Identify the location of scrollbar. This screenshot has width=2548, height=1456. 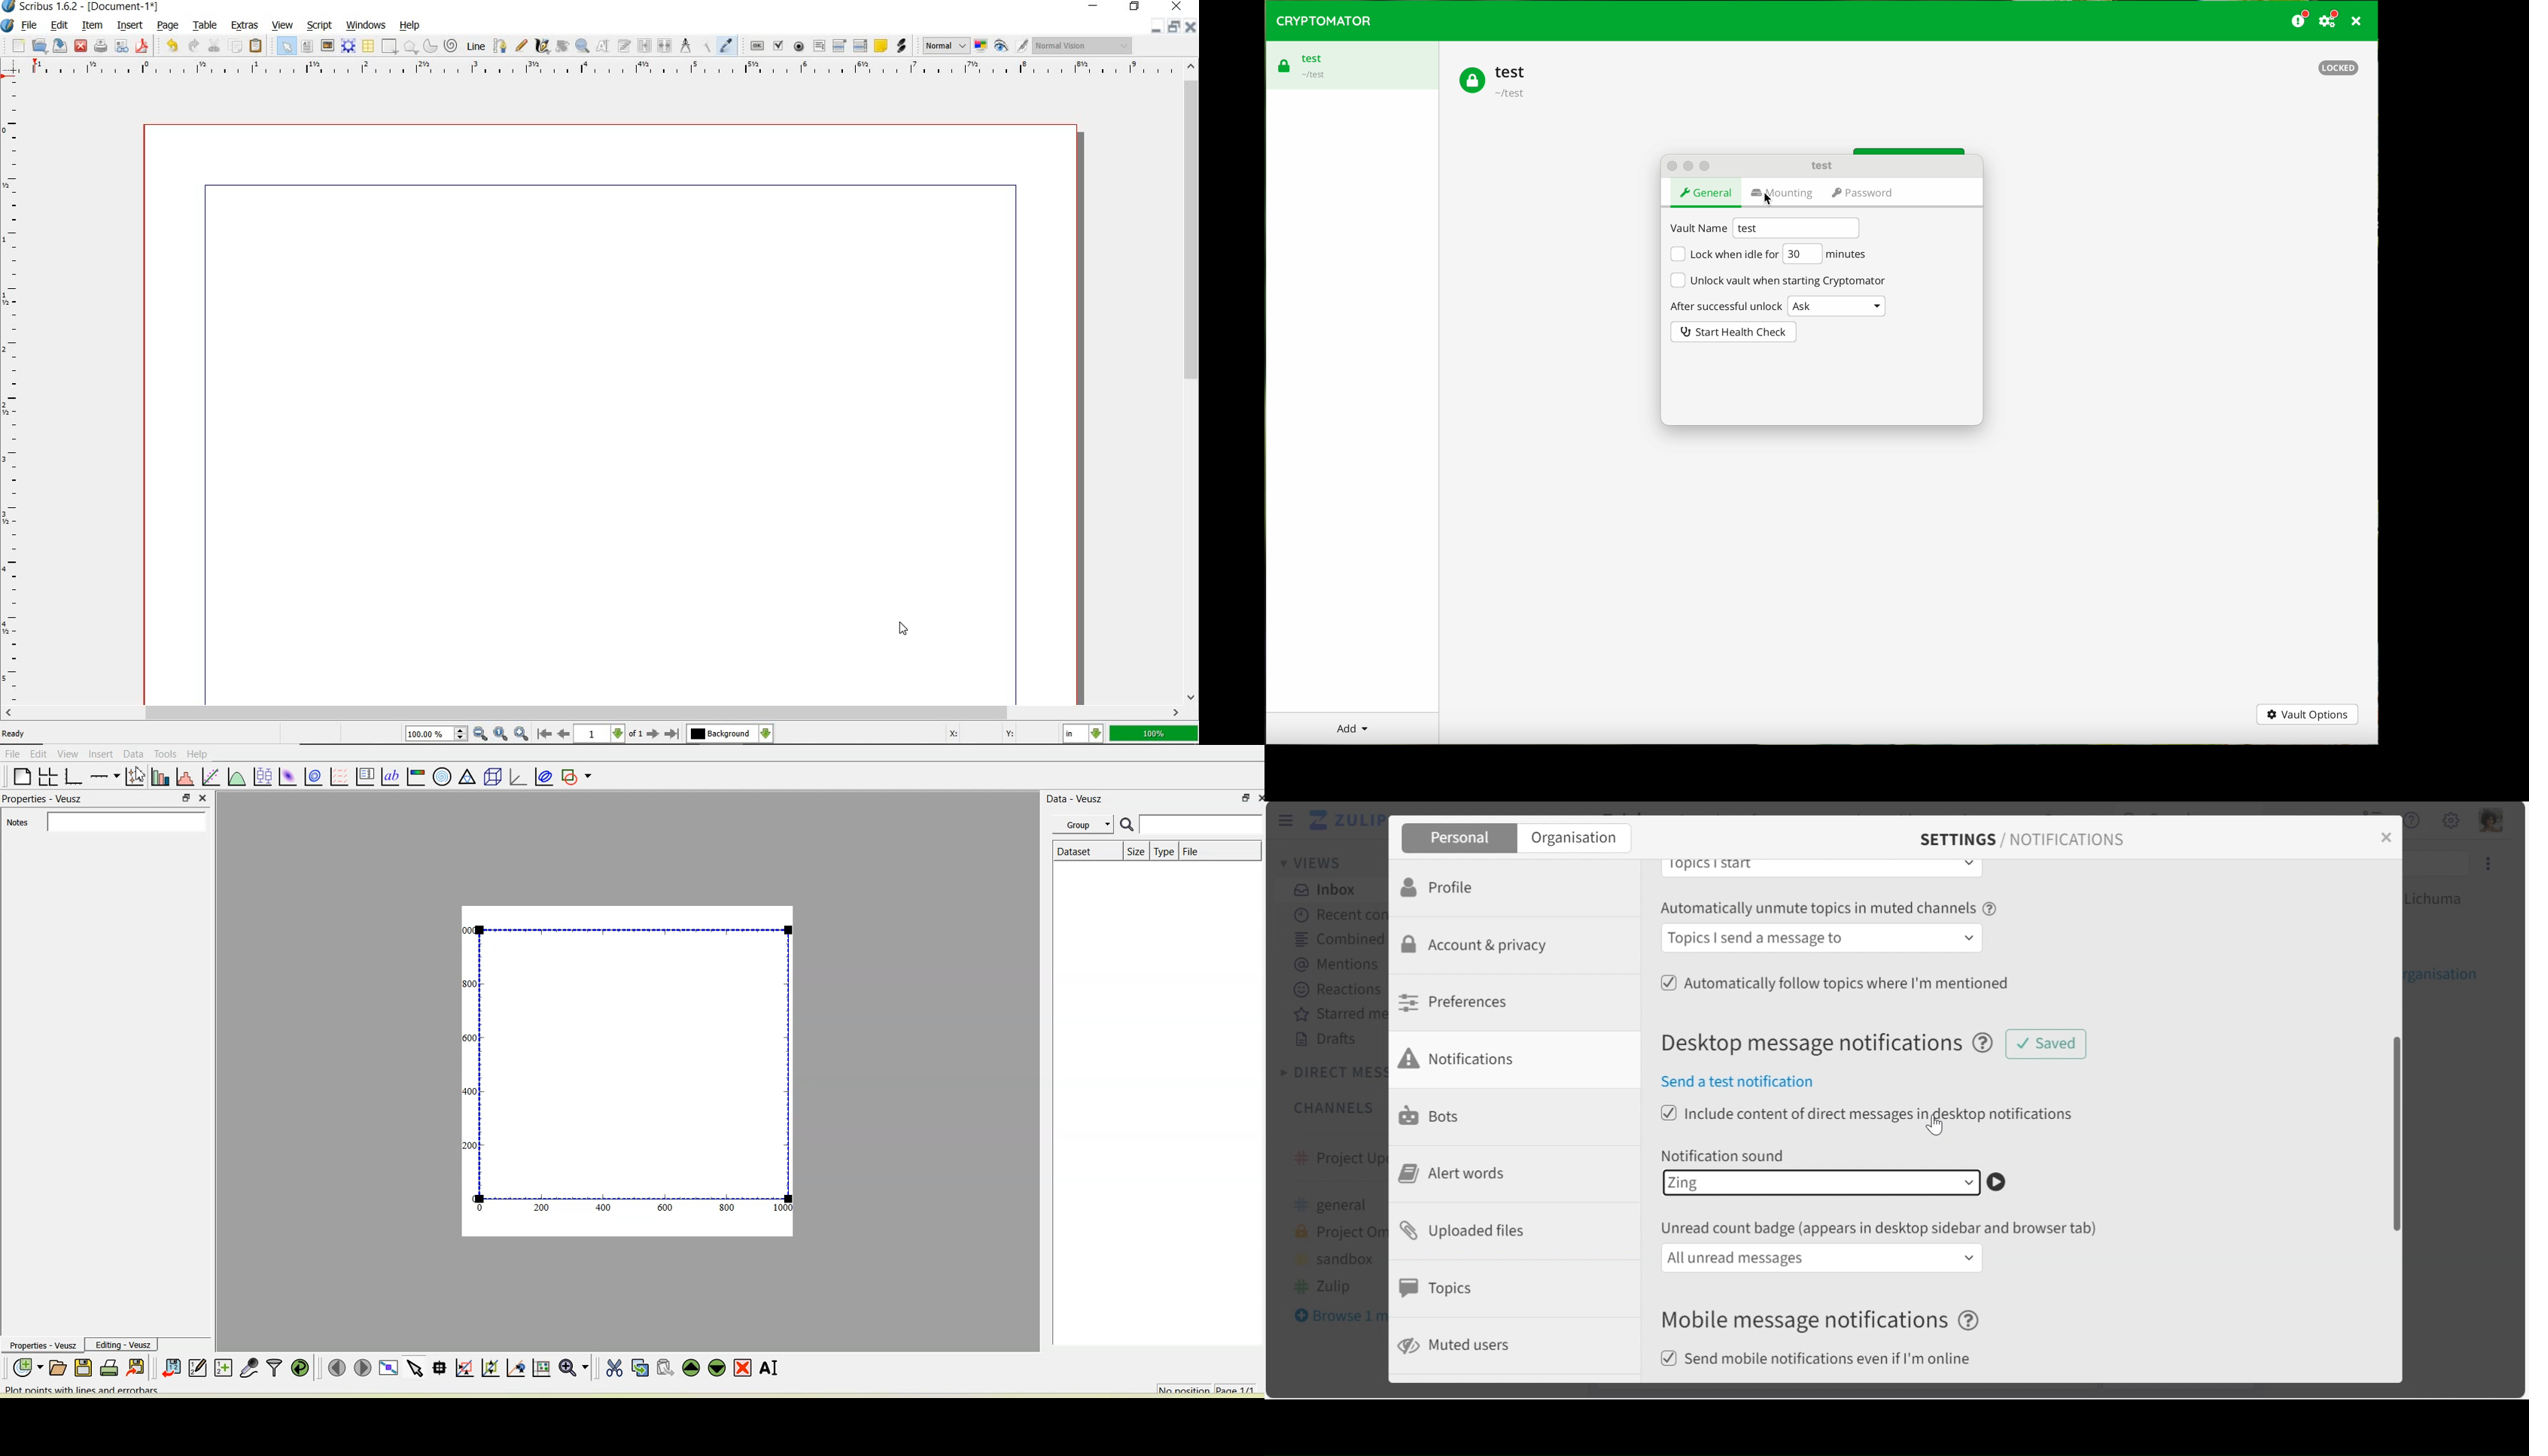
(1192, 382).